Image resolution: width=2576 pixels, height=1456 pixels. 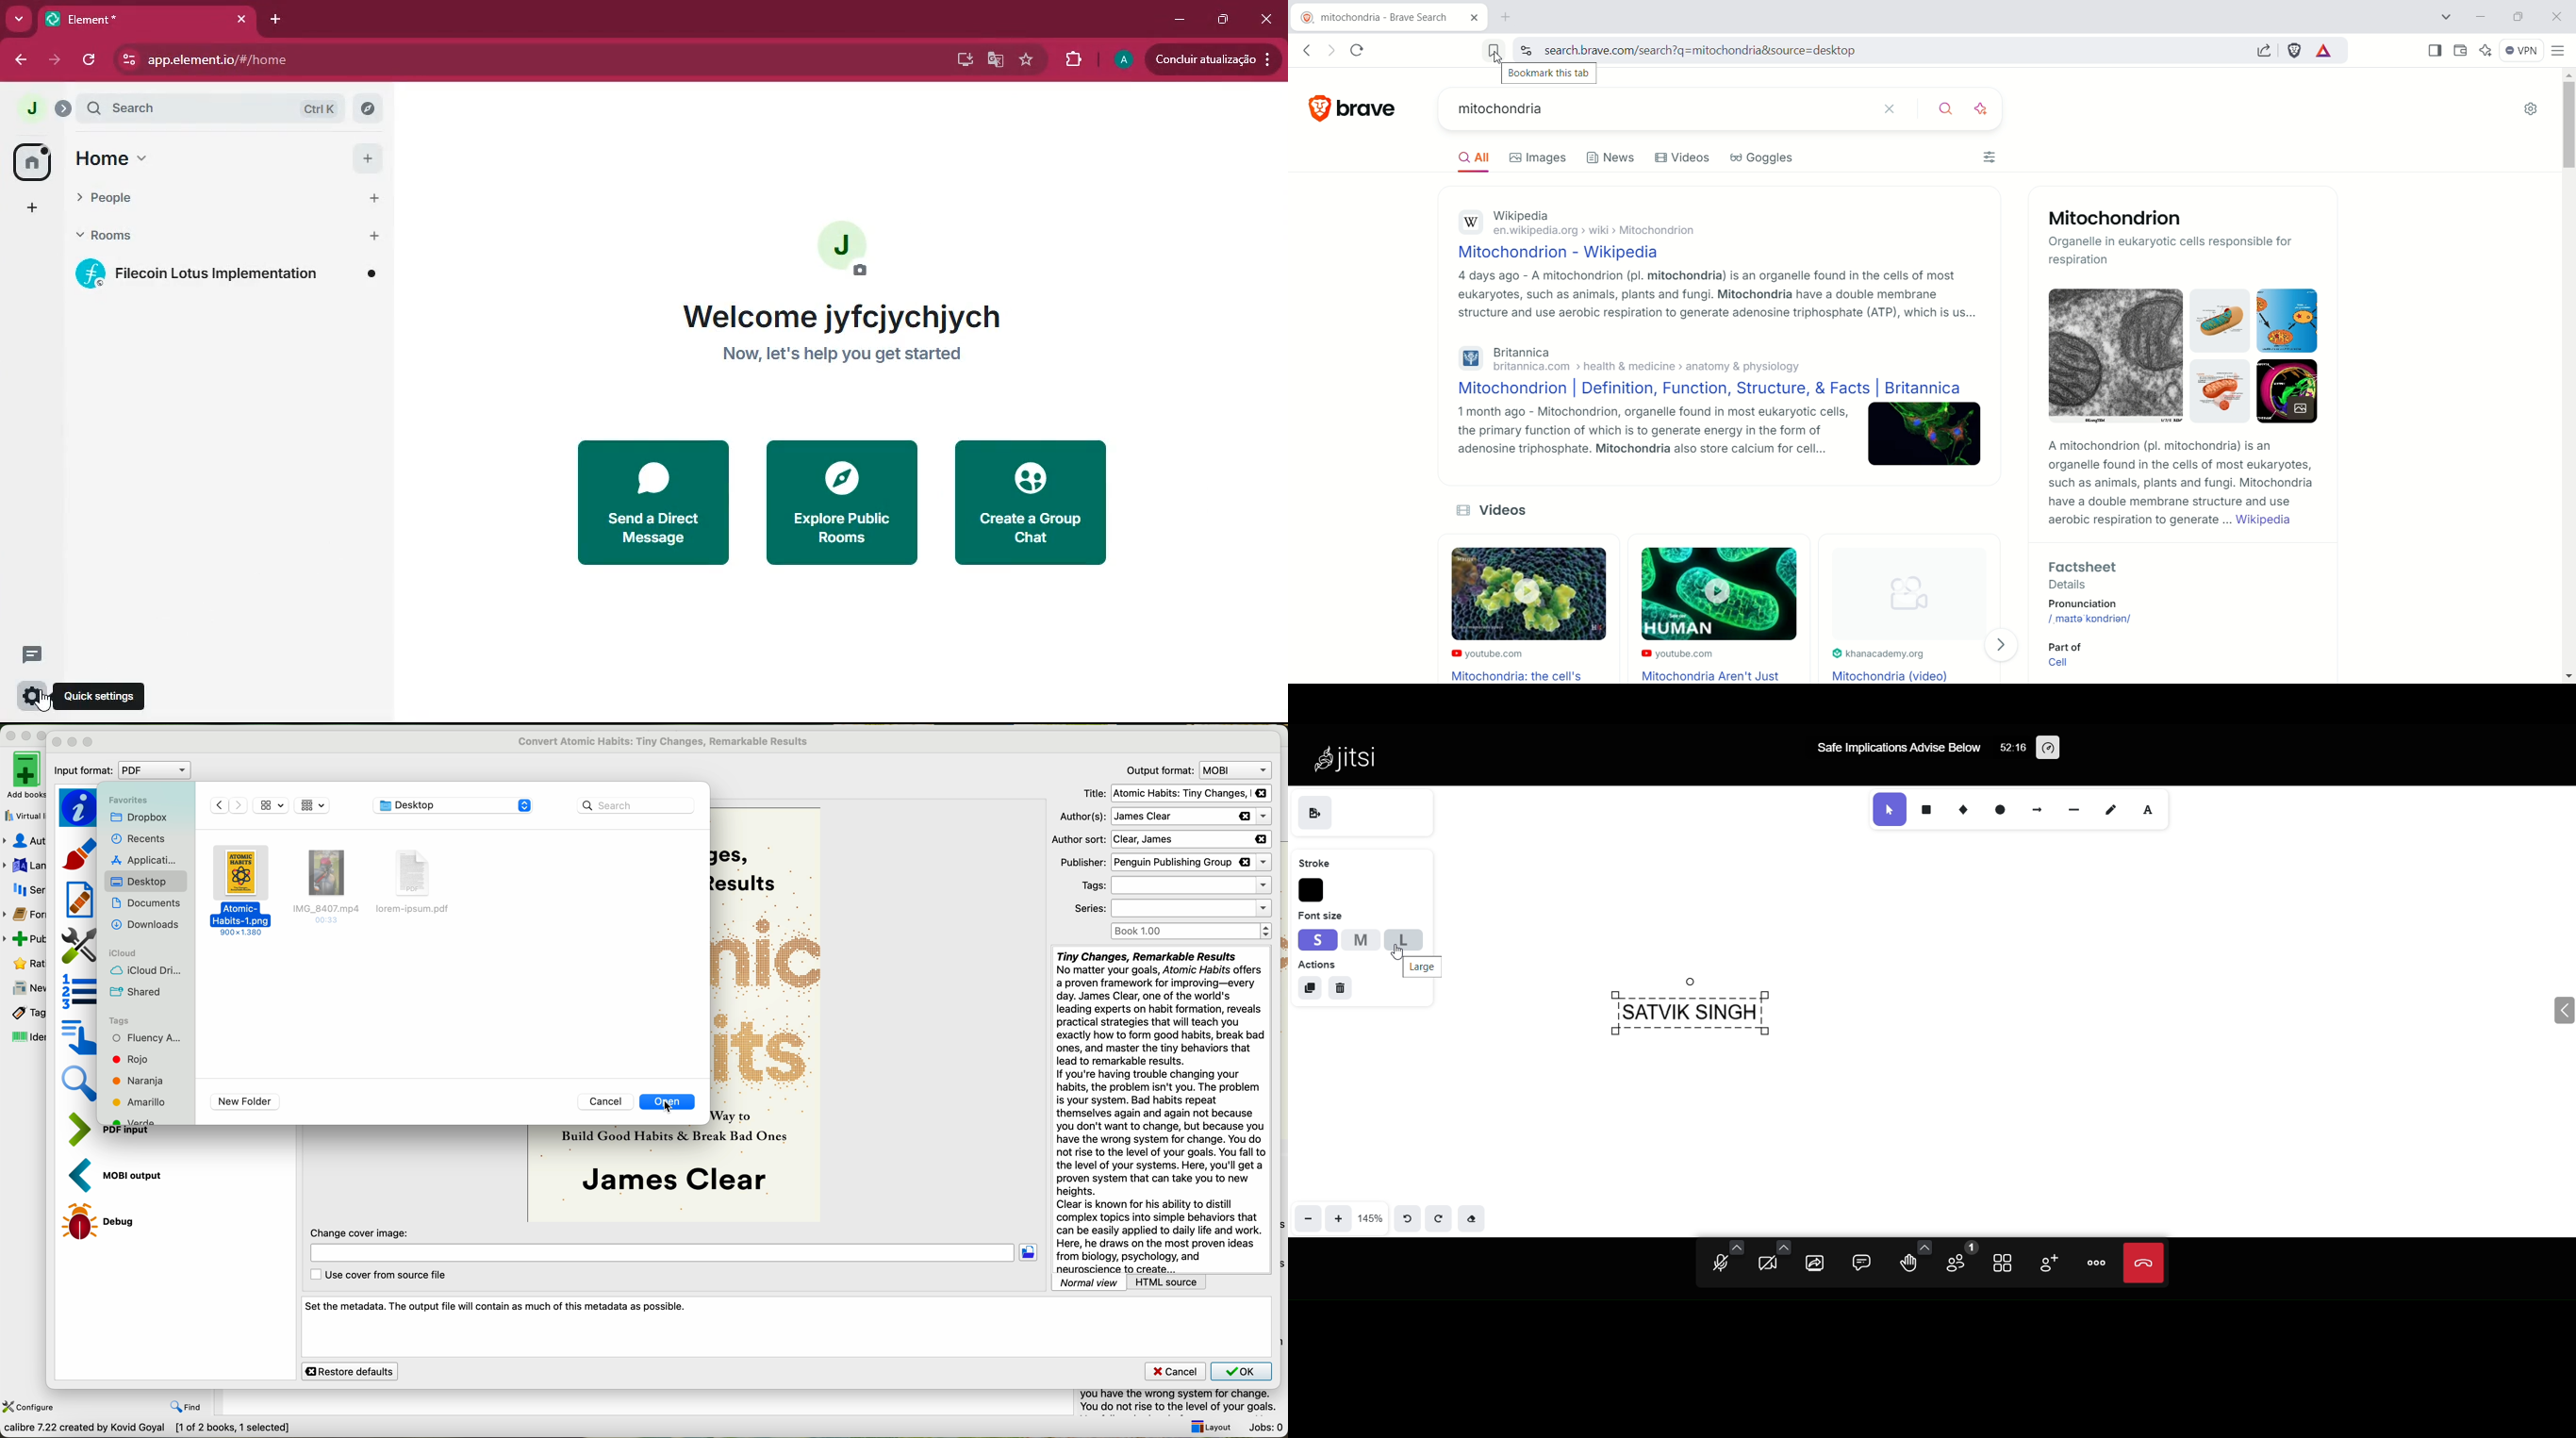 What do you see at coordinates (245, 1103) in the screenshot?
I see `new folder` at bounding box center [245, 1103].